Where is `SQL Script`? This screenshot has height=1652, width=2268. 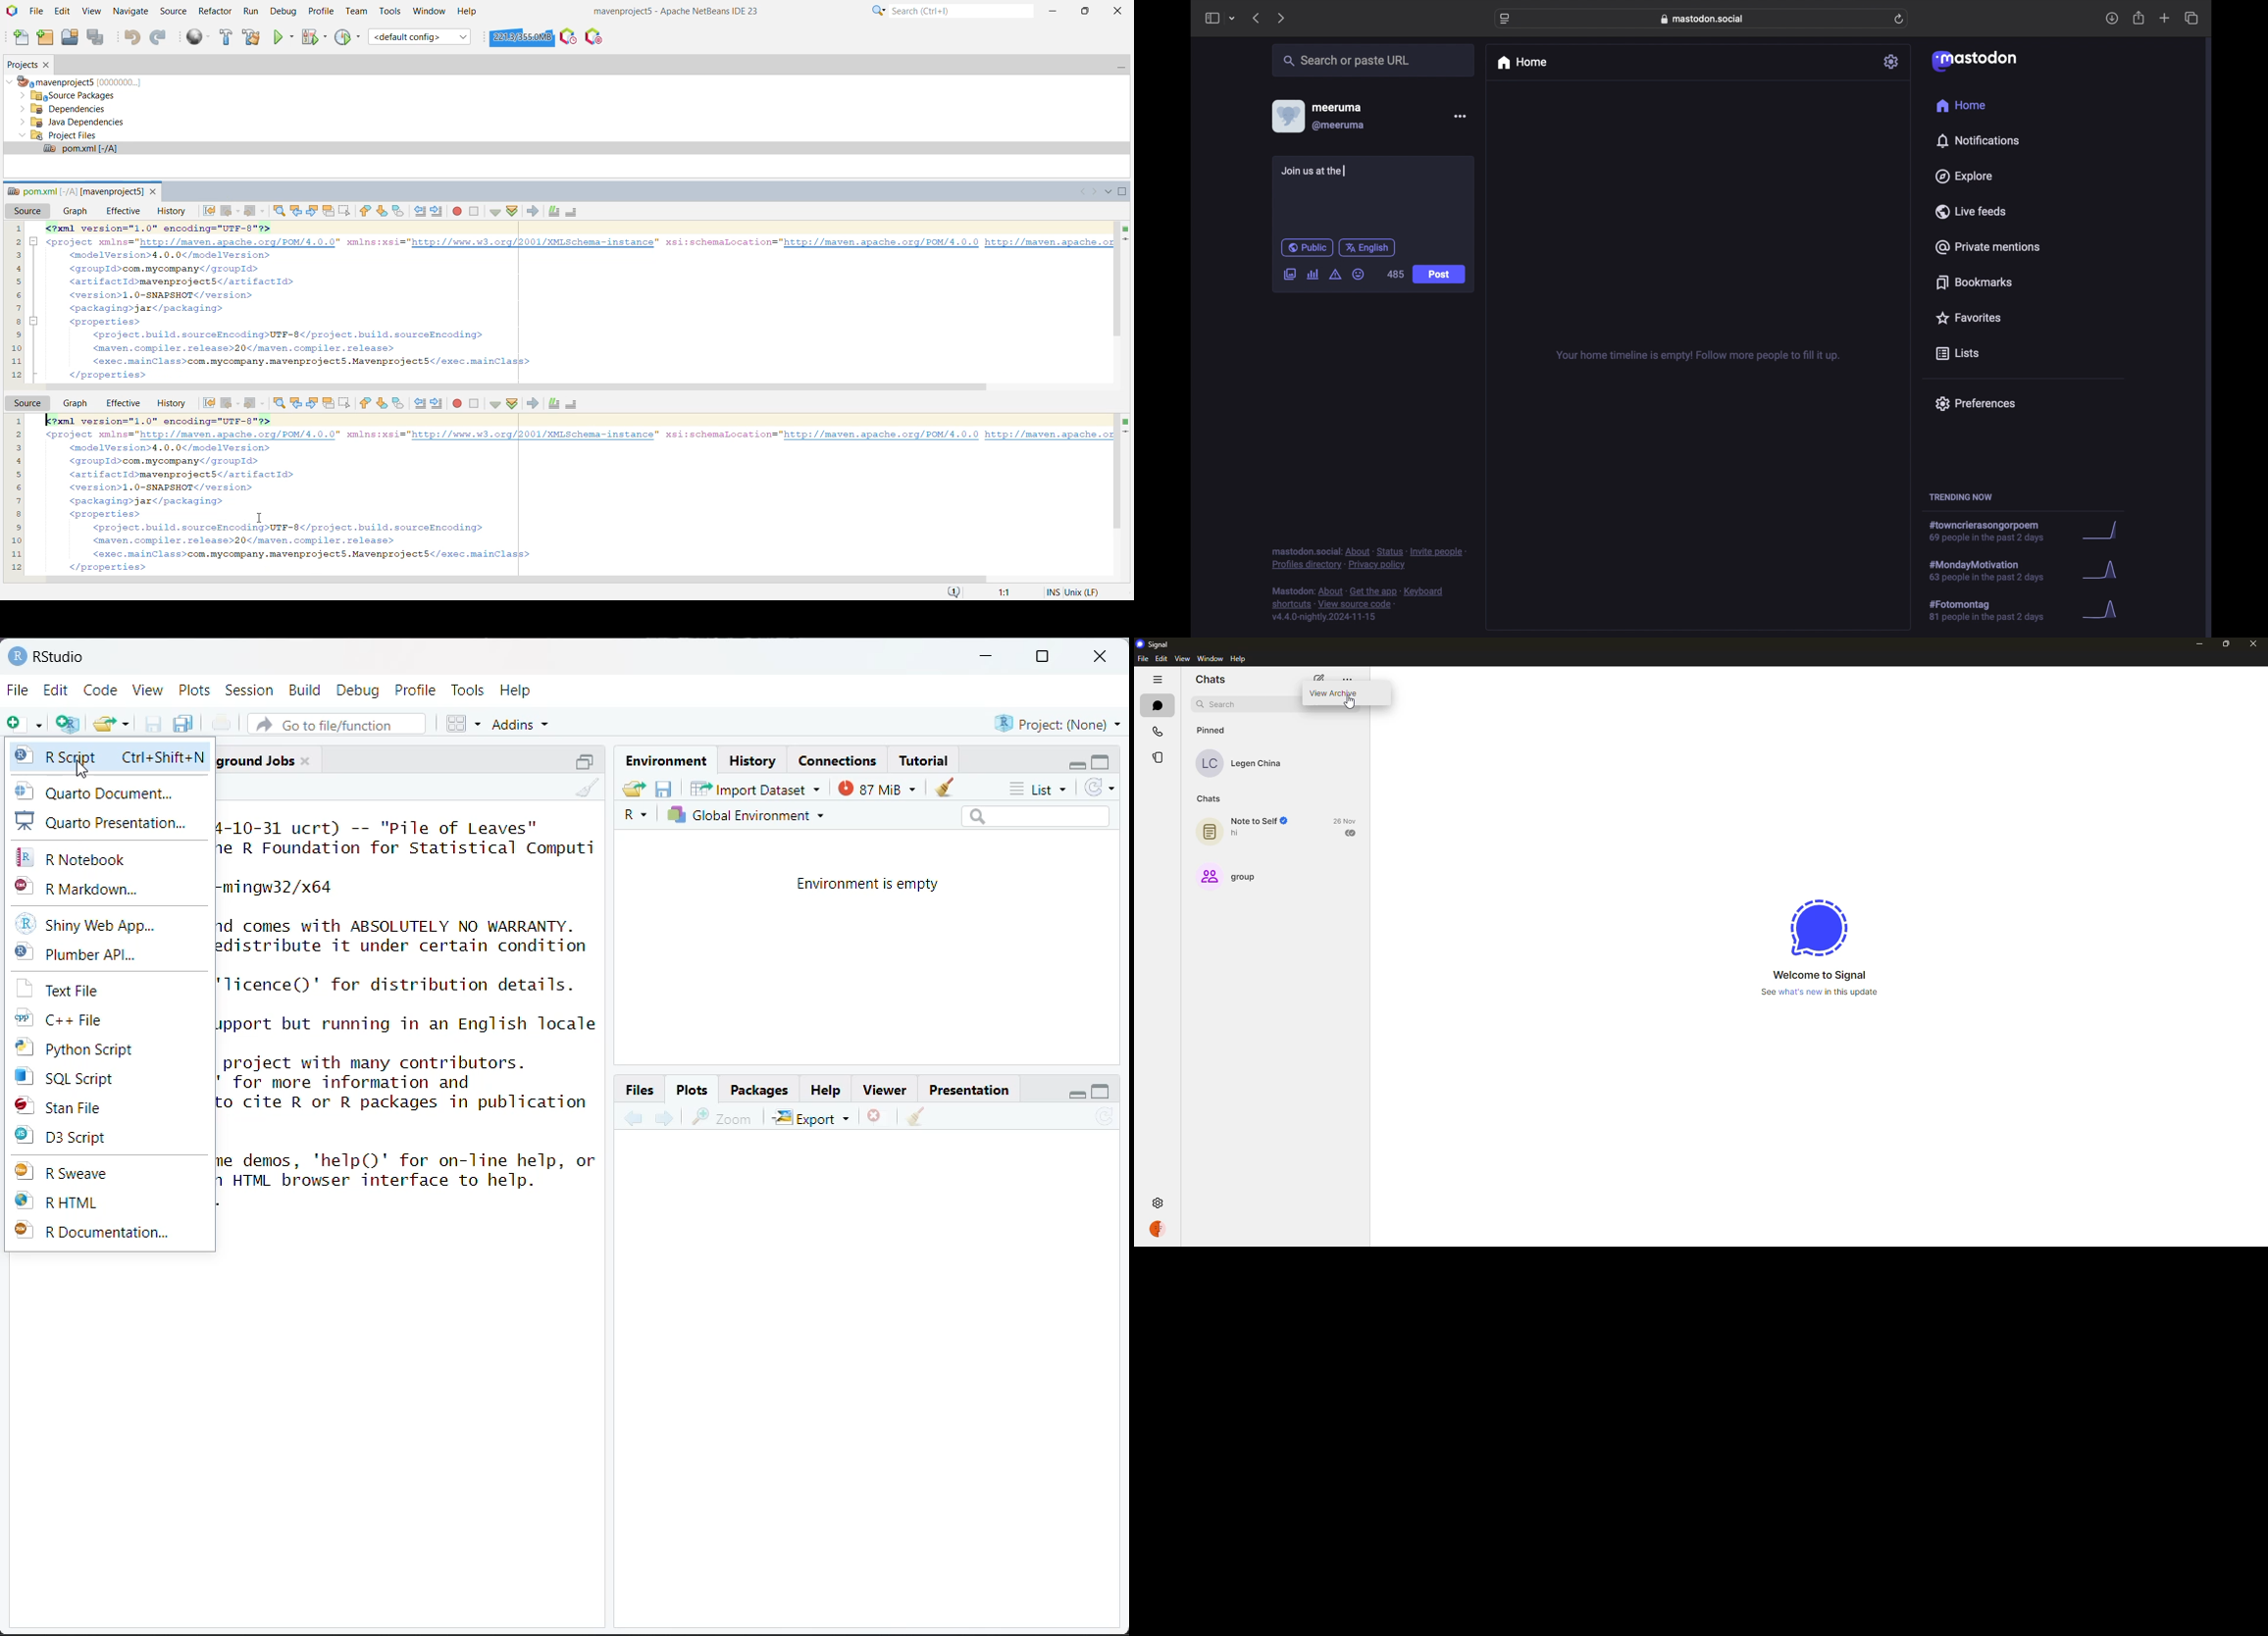
SQL Script is located at coordinates (67, 1079).